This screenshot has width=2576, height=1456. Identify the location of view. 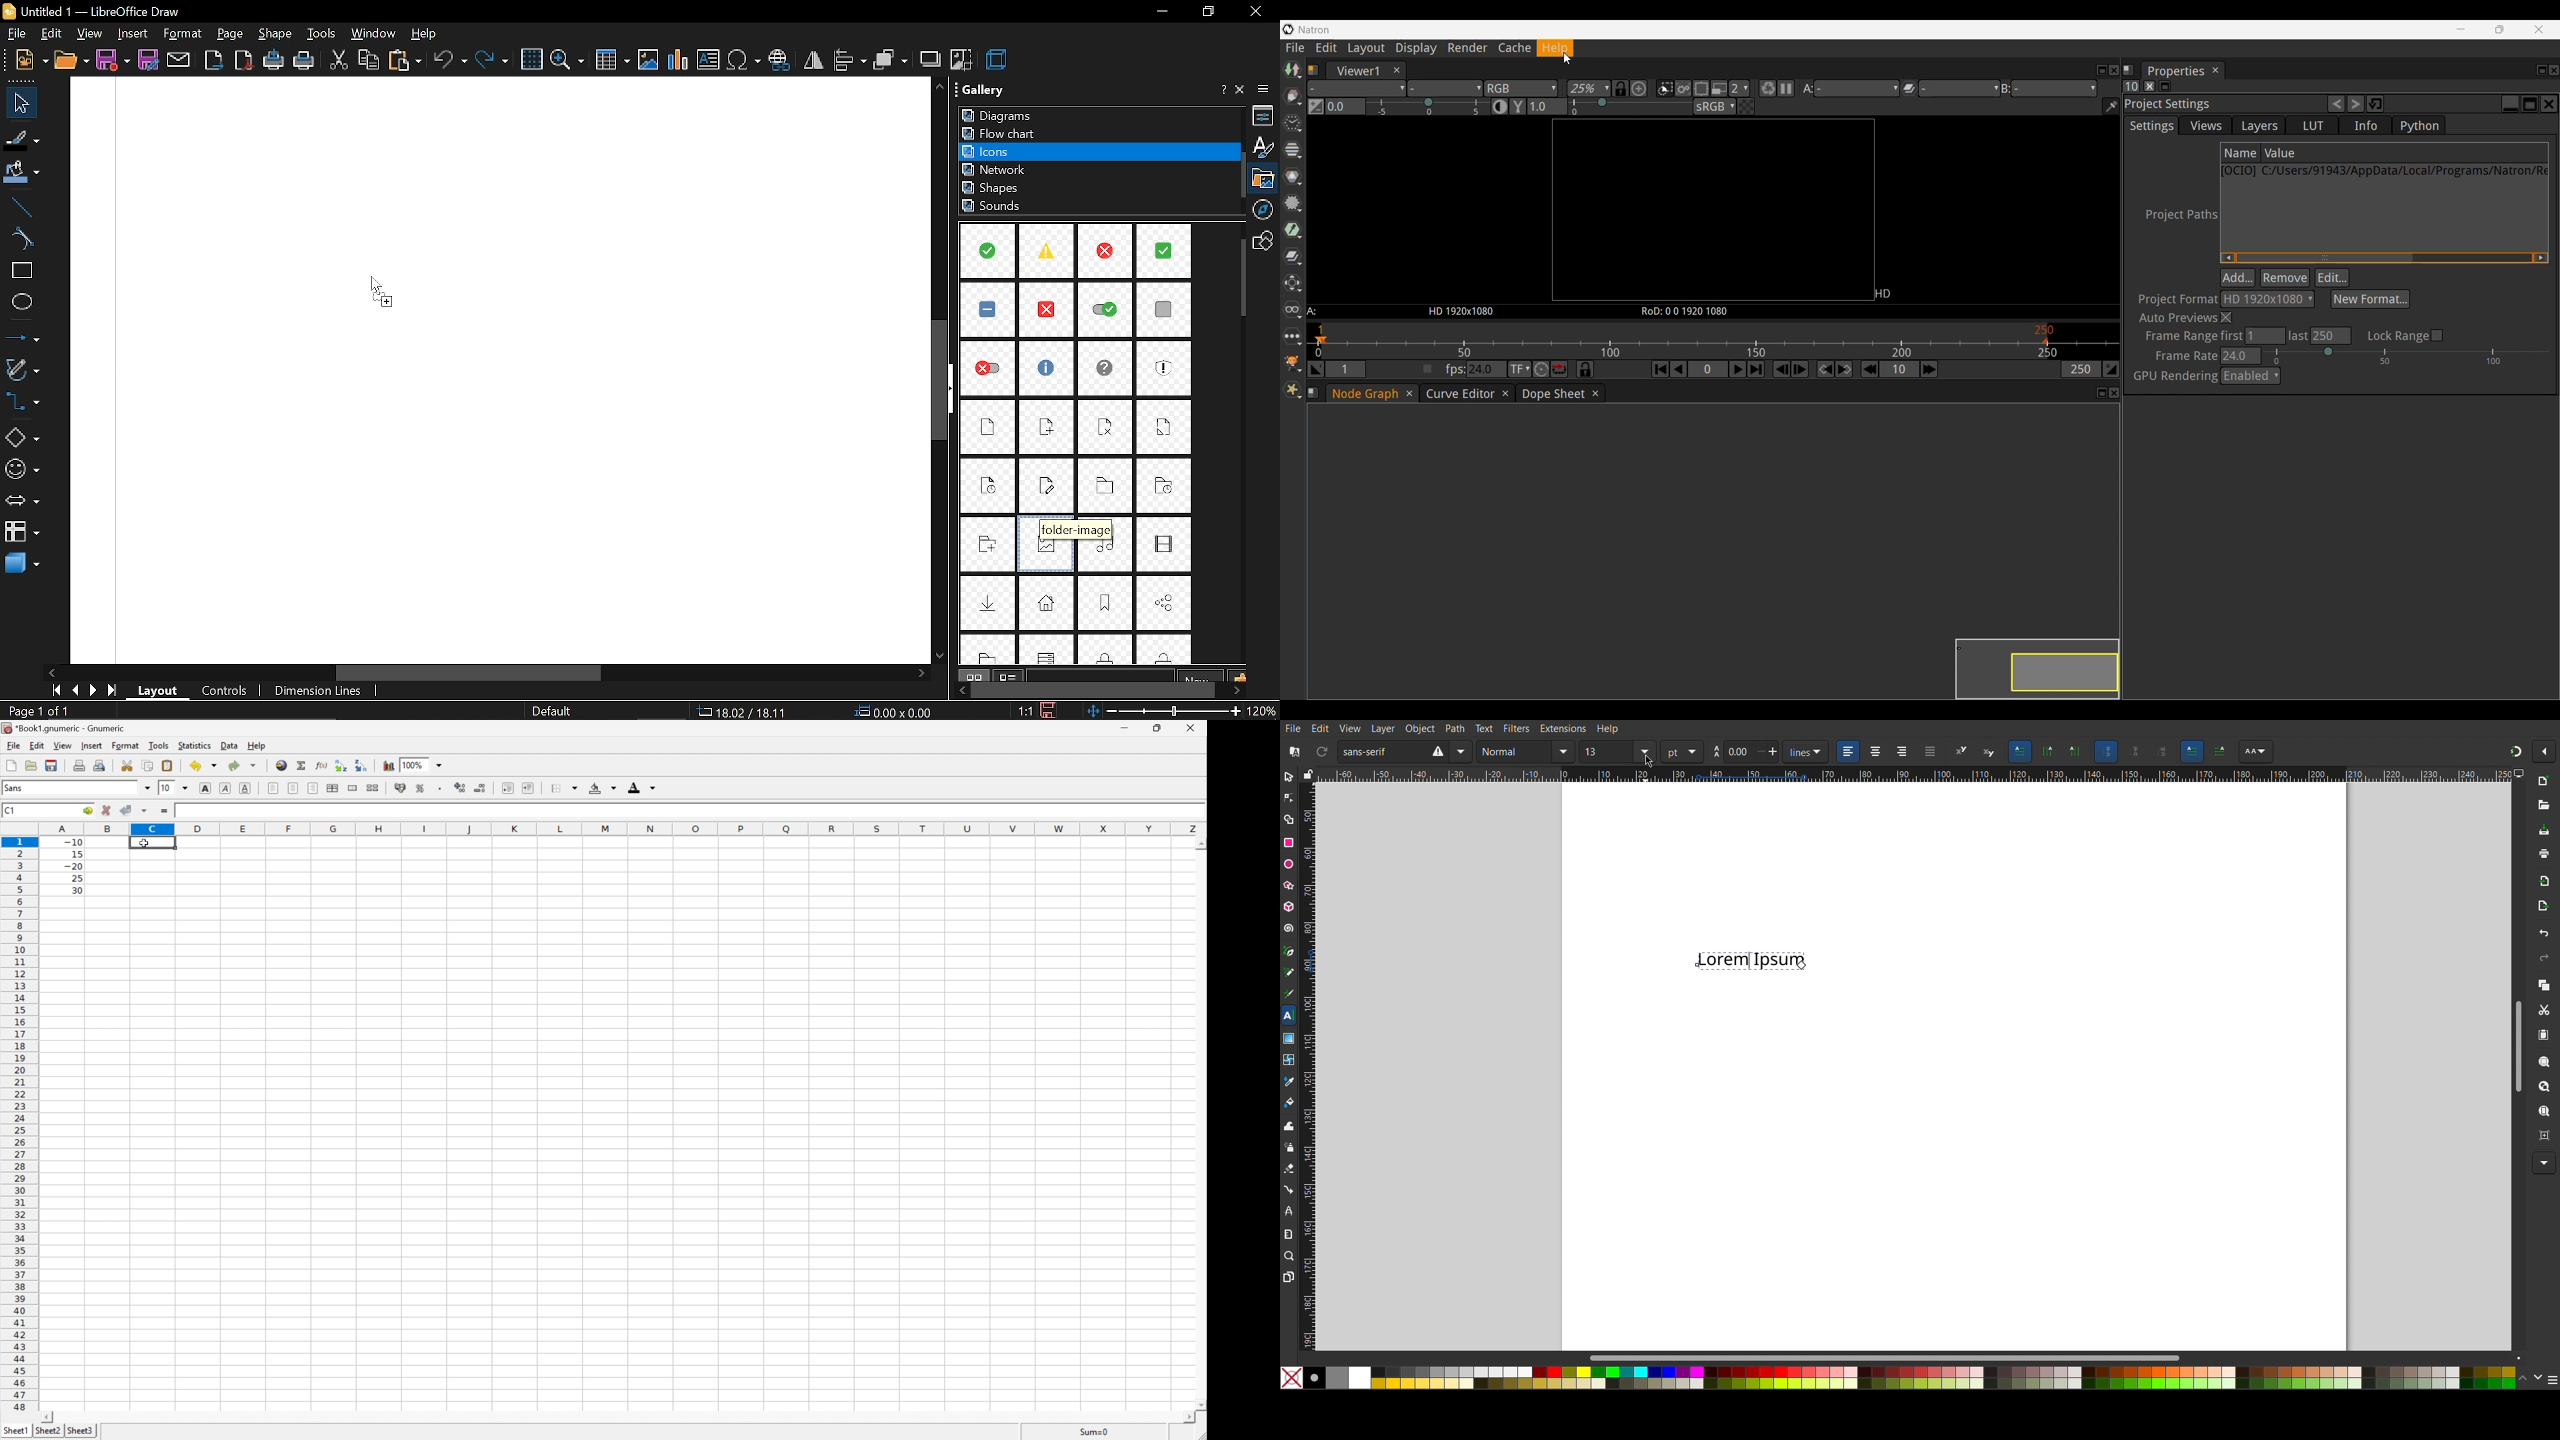
(88, 34).